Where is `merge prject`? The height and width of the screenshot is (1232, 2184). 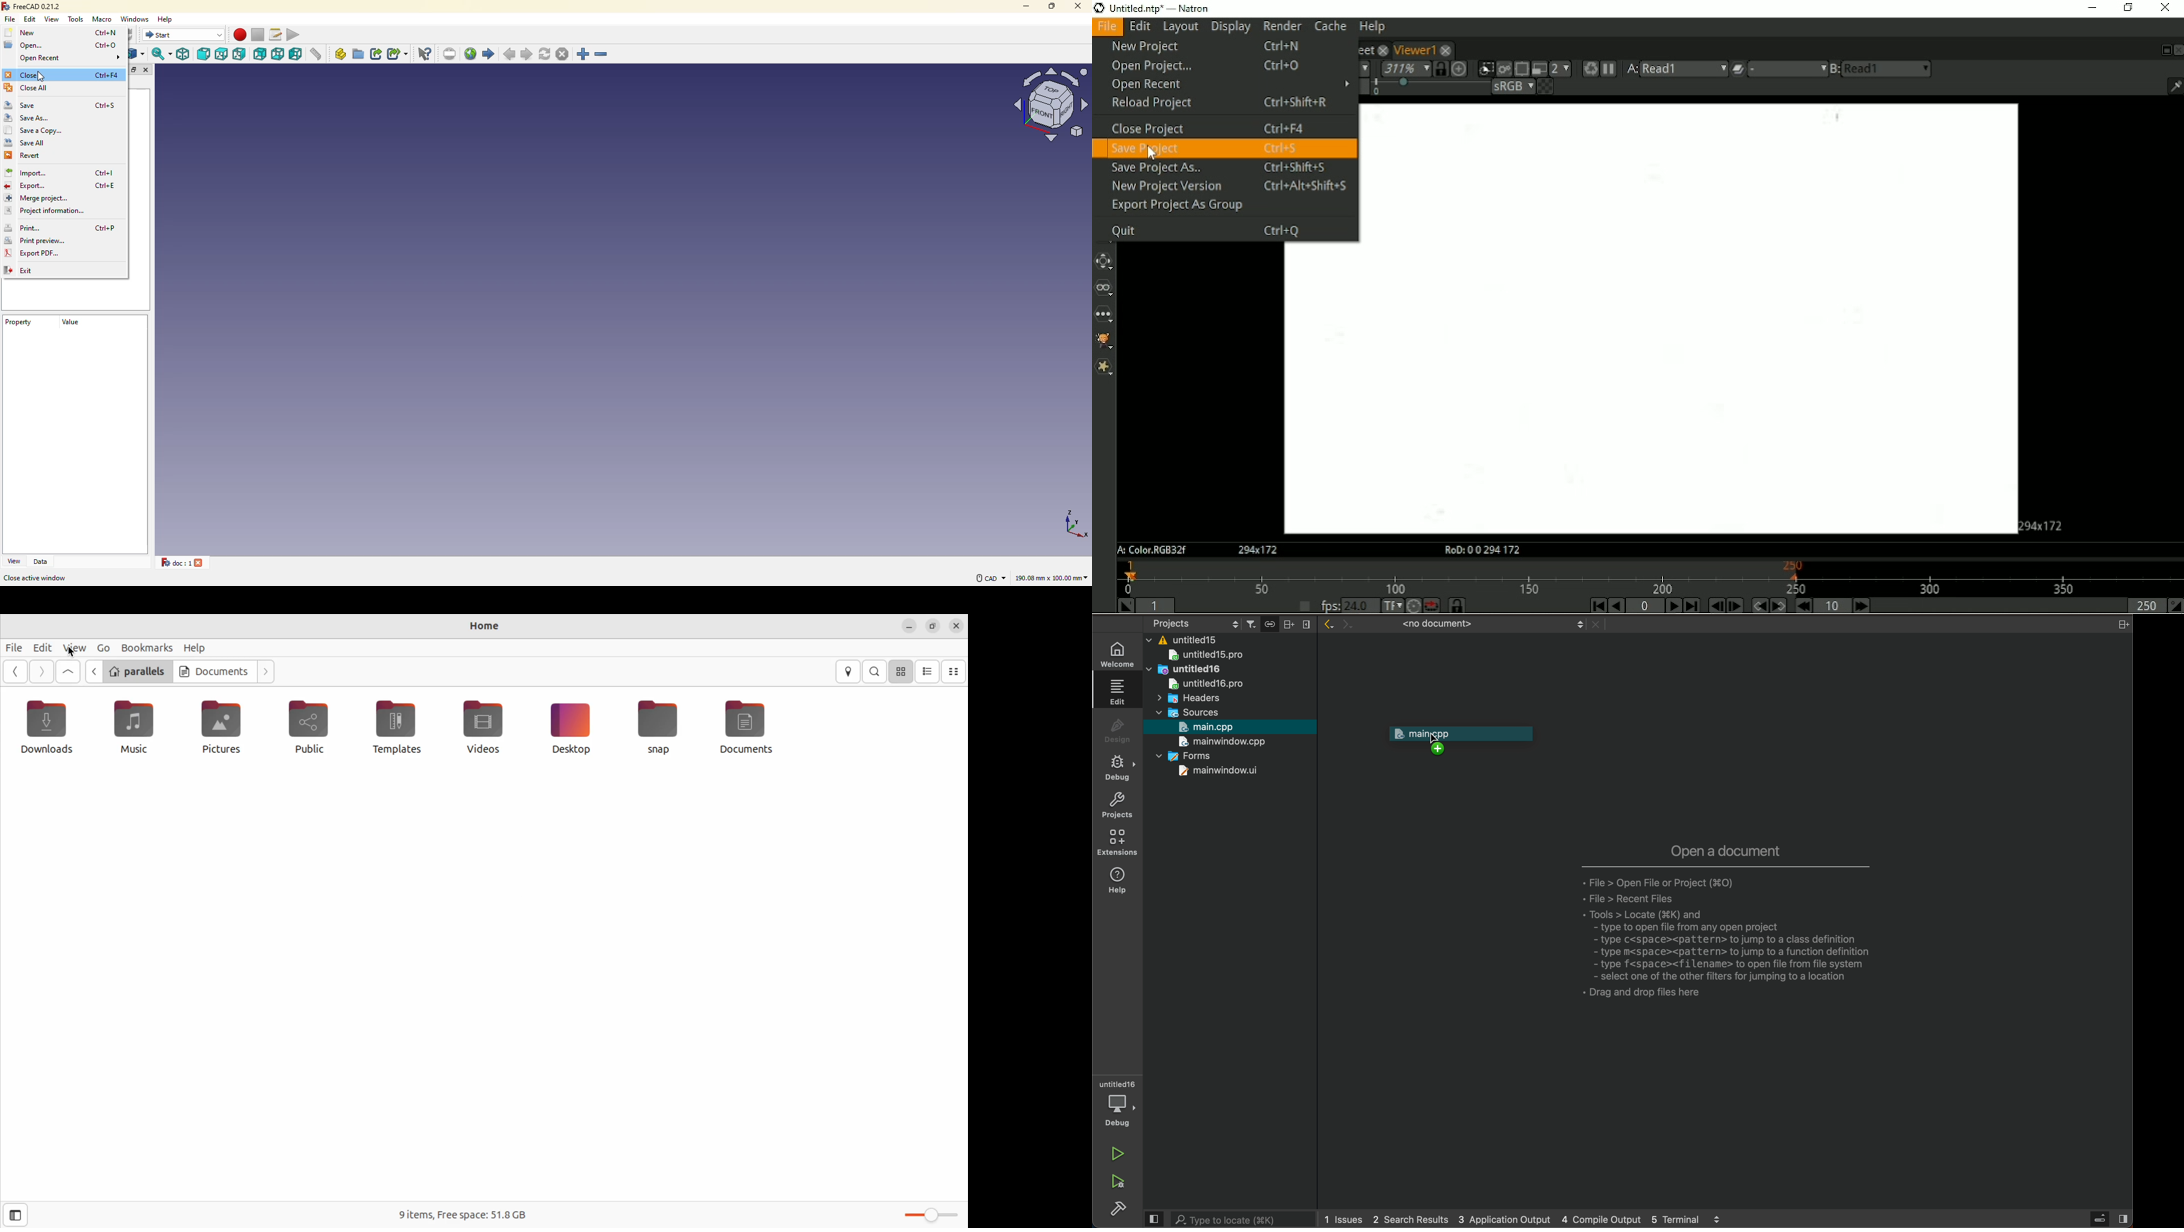 merge prject is located at coordinates (34, 198).